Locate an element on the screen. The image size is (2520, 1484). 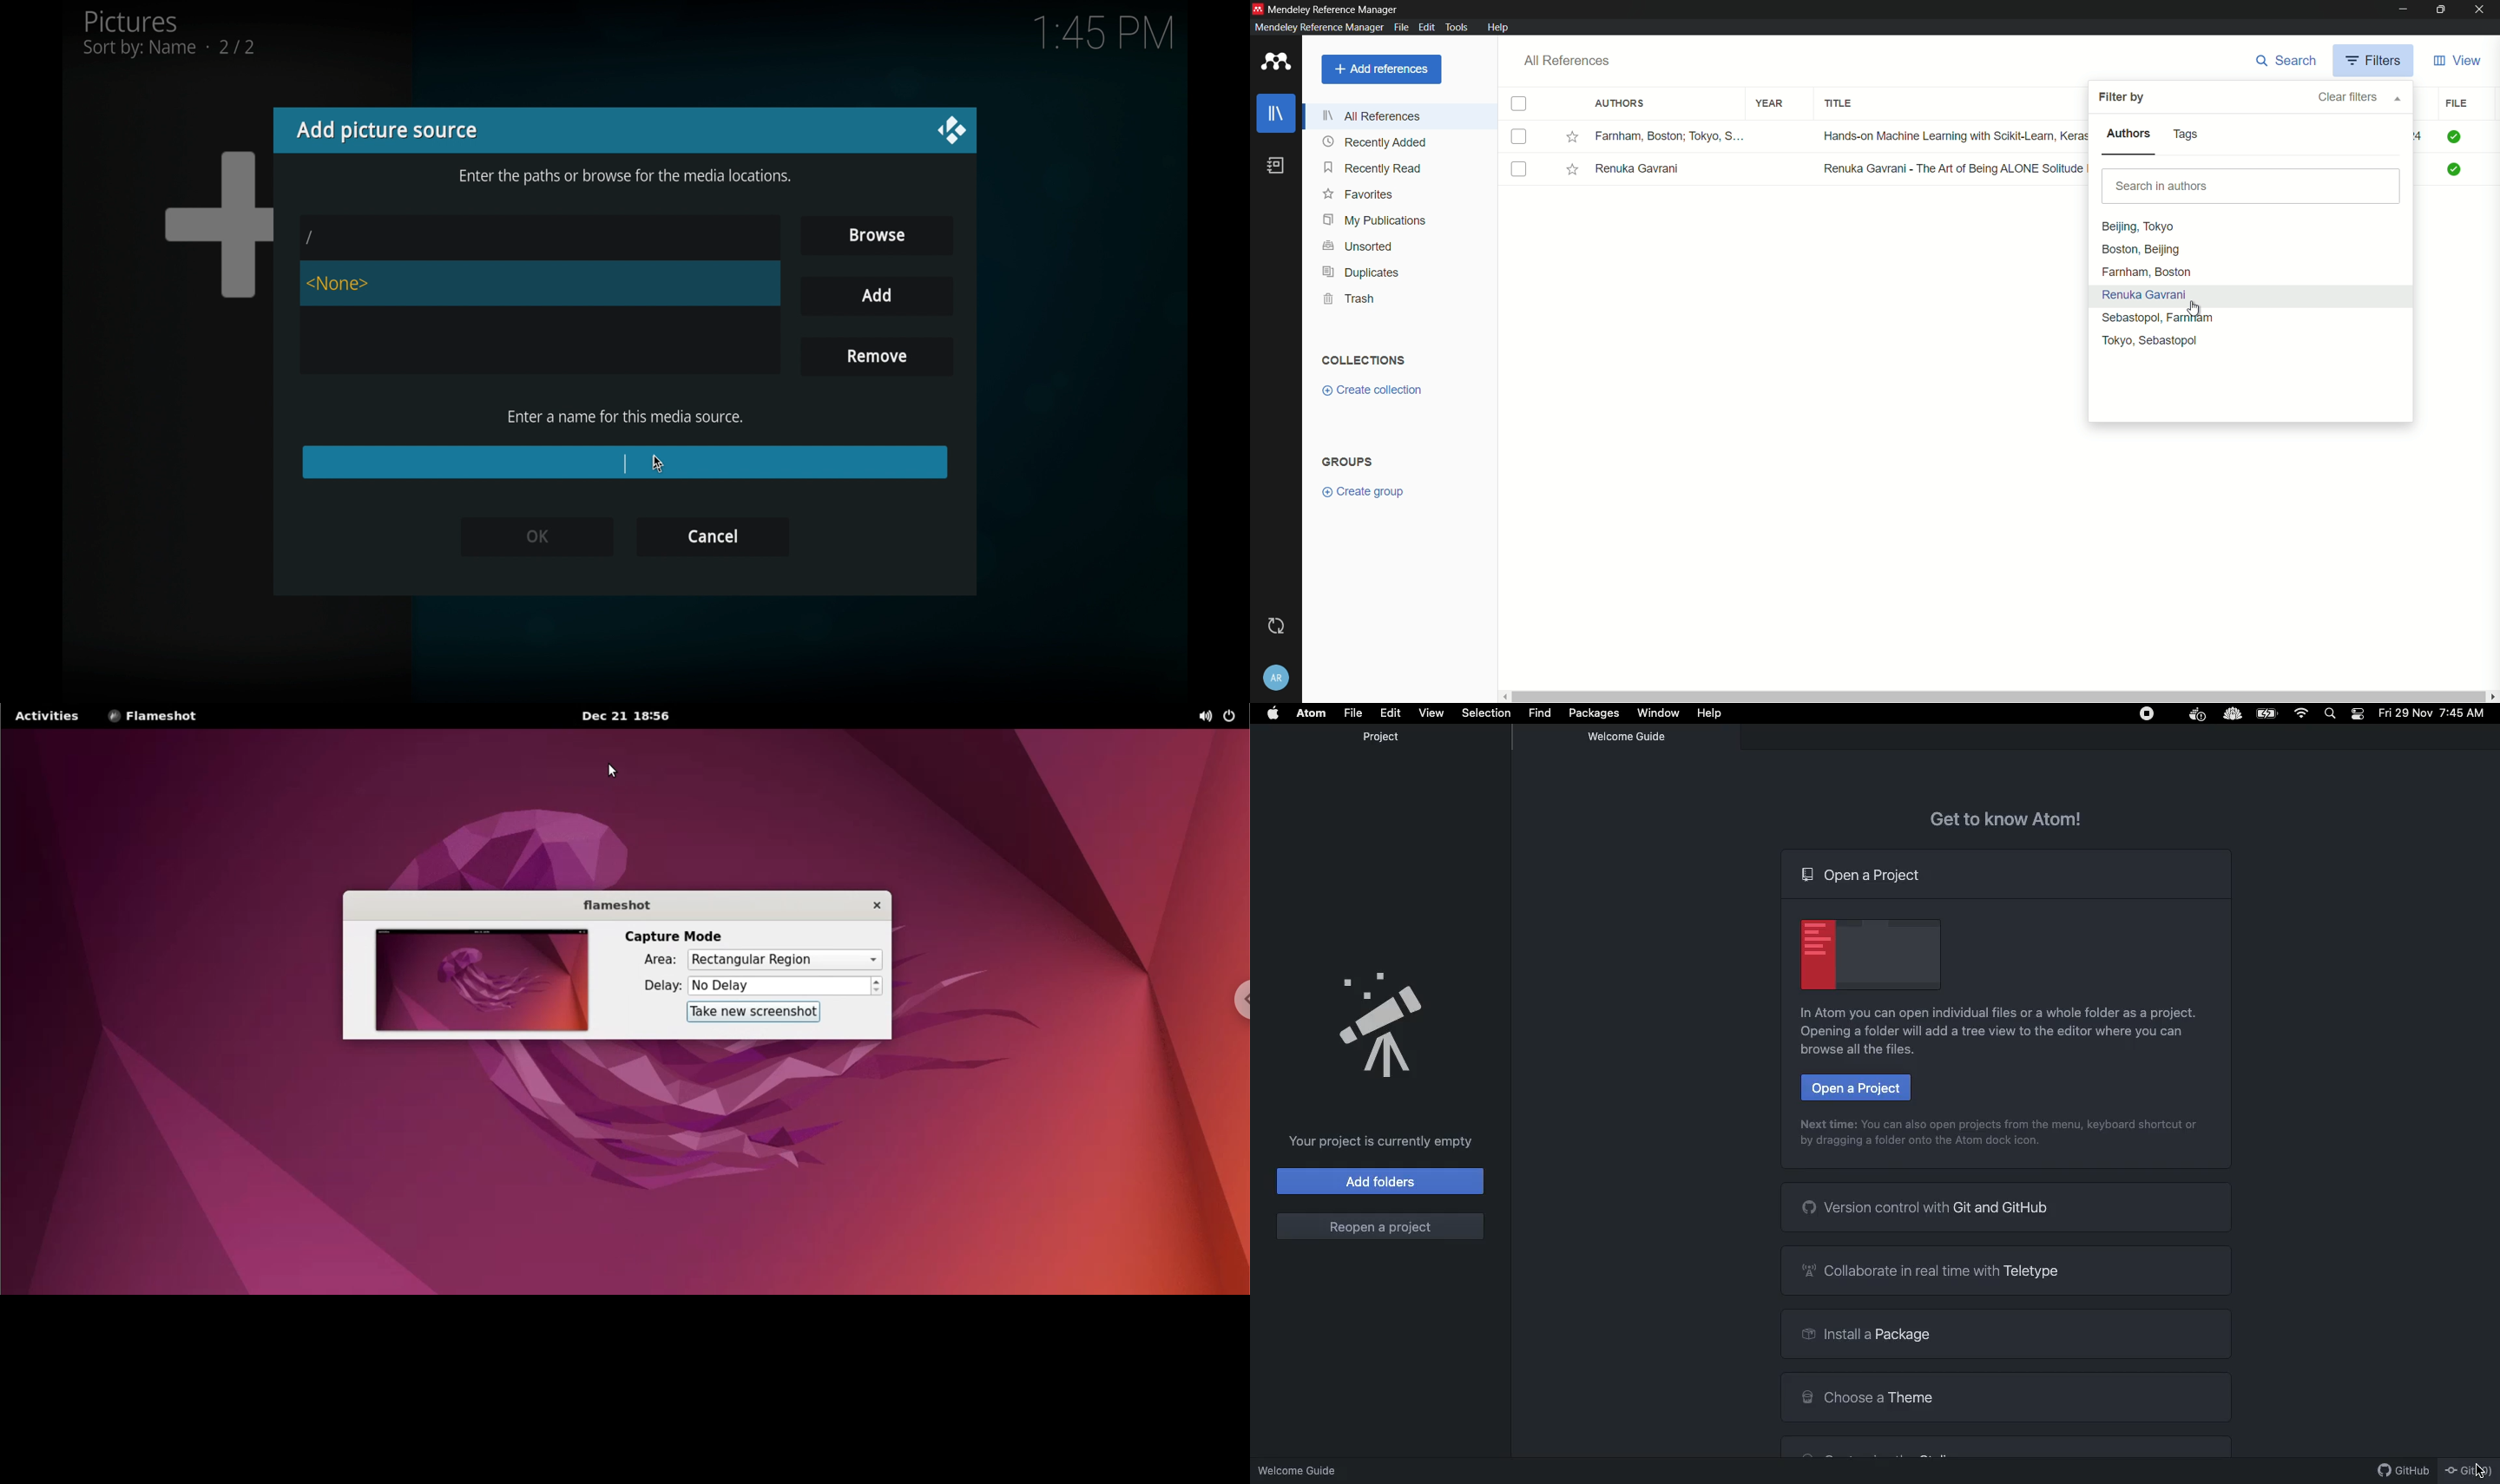
clear filters is located at coordinates (2359, 98).